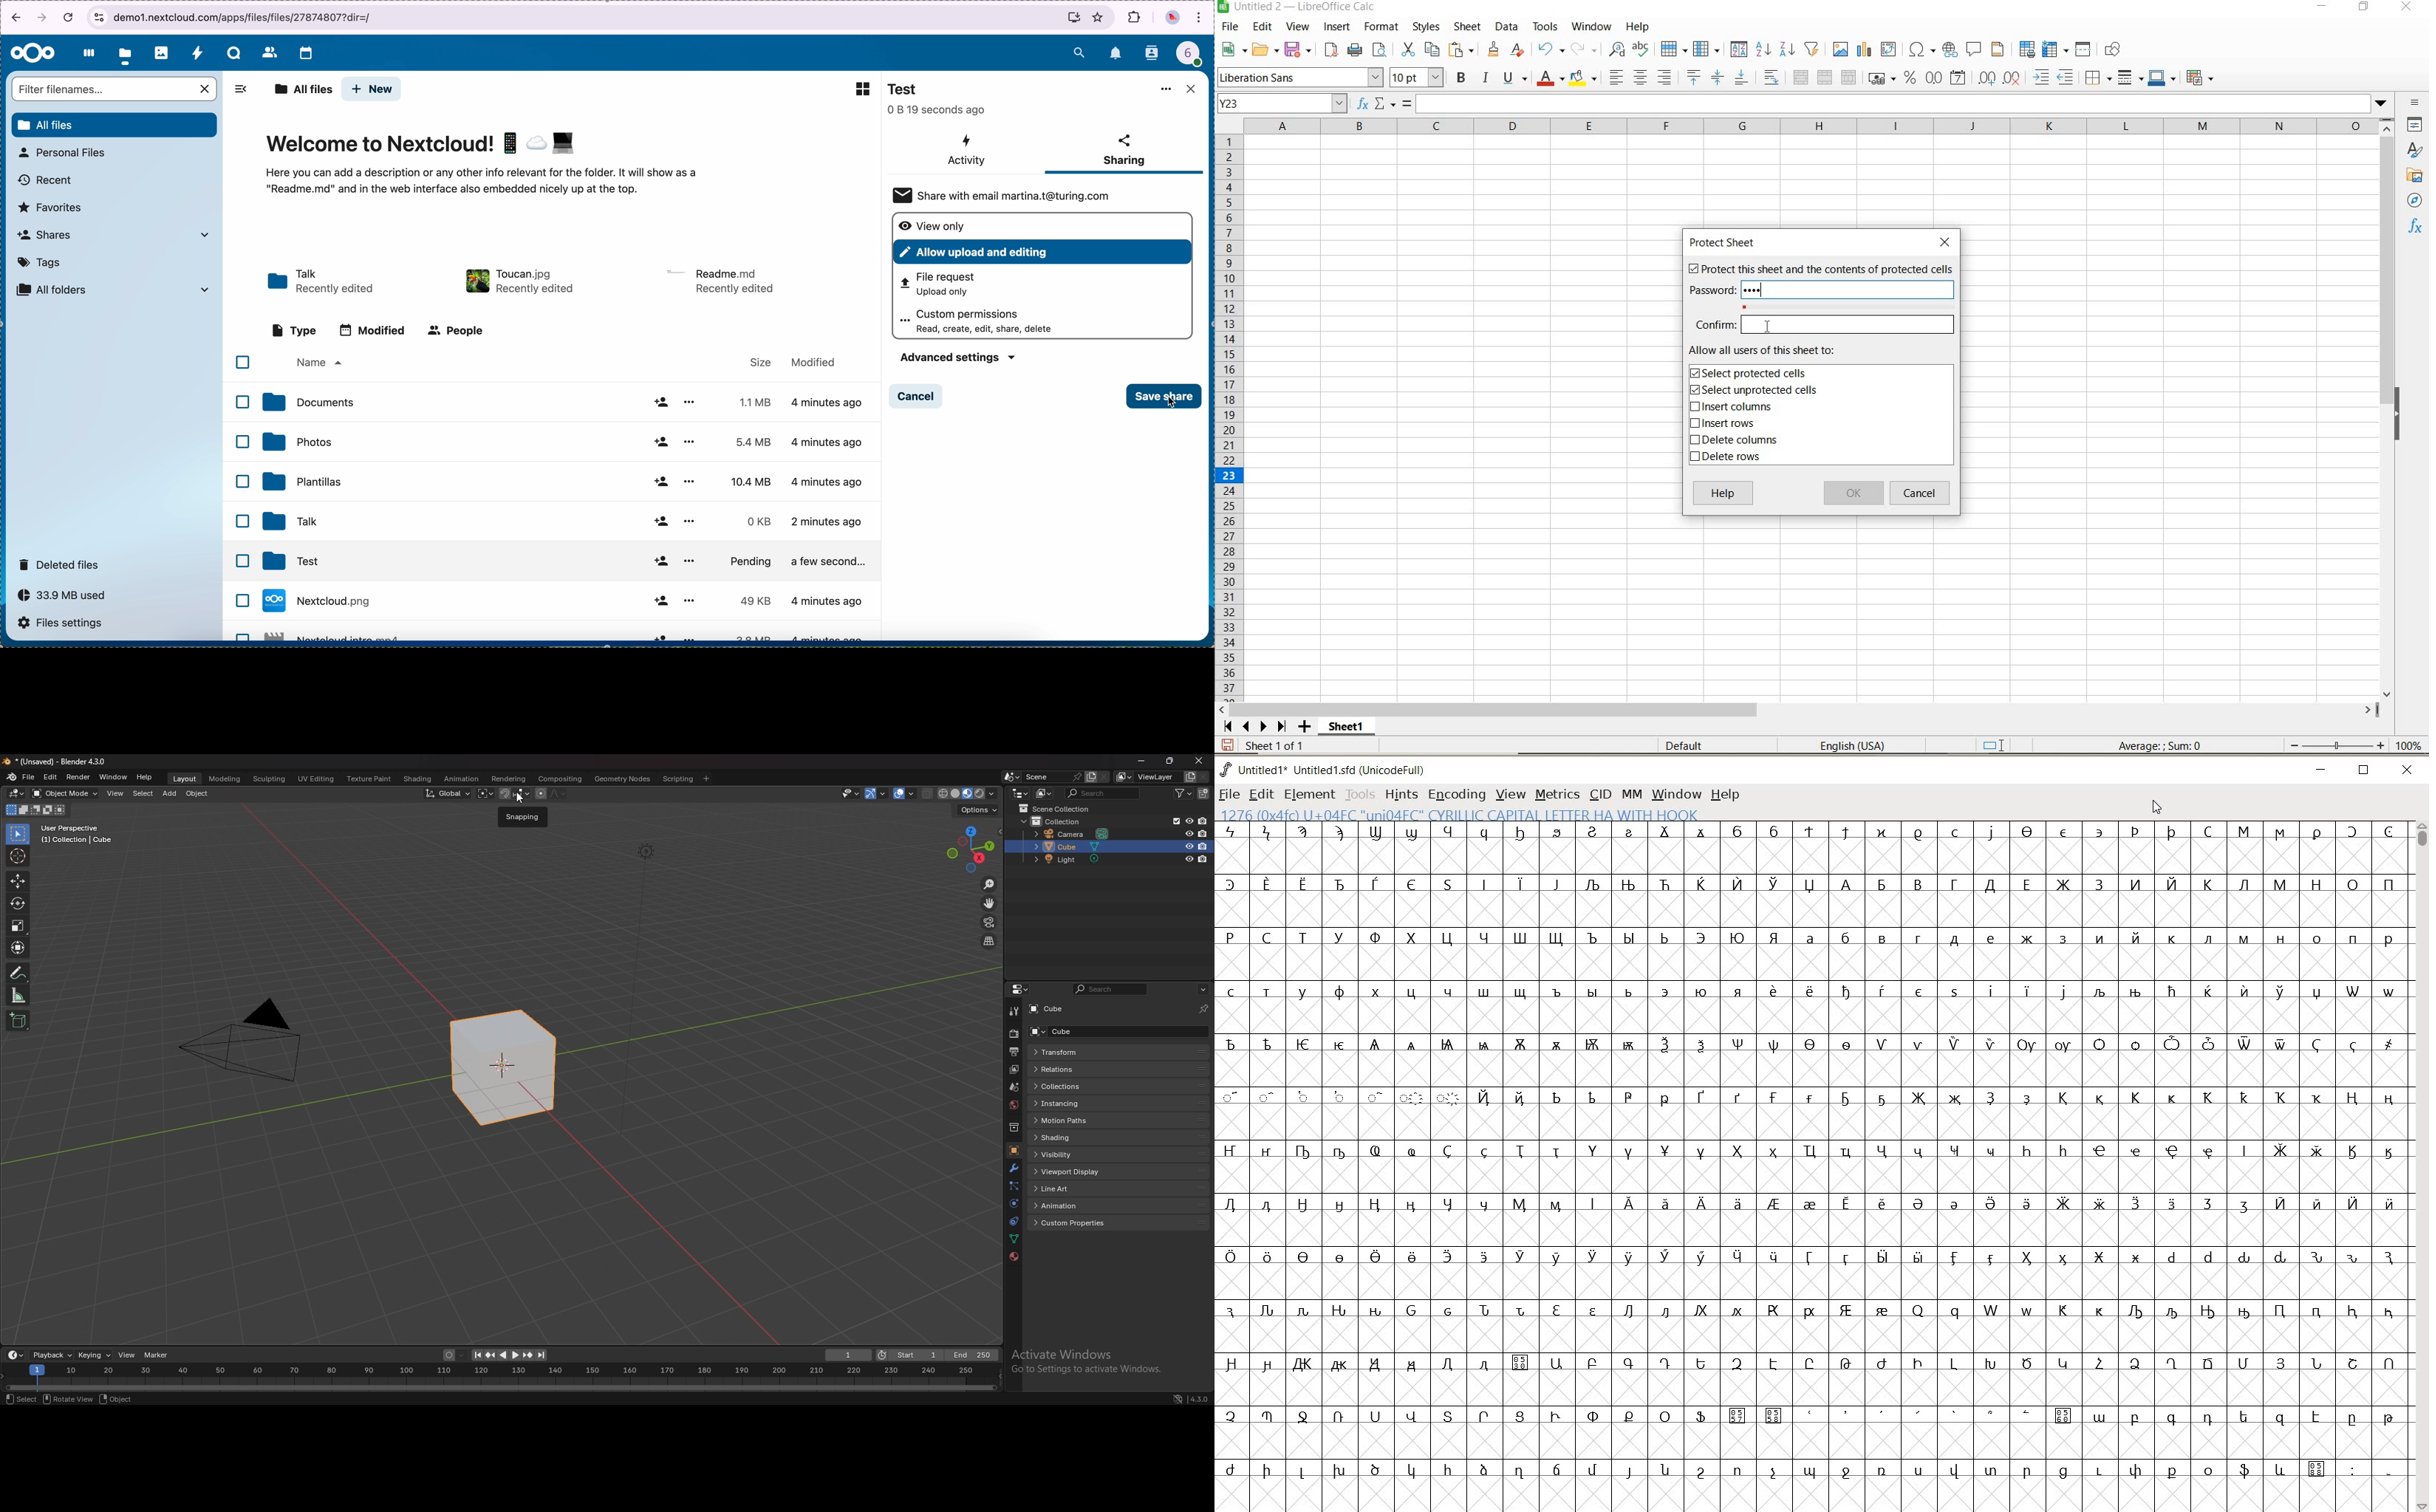  Describe the element at coordinates (238, 93) in the screenshot. I see `hide sidebar` at that location.